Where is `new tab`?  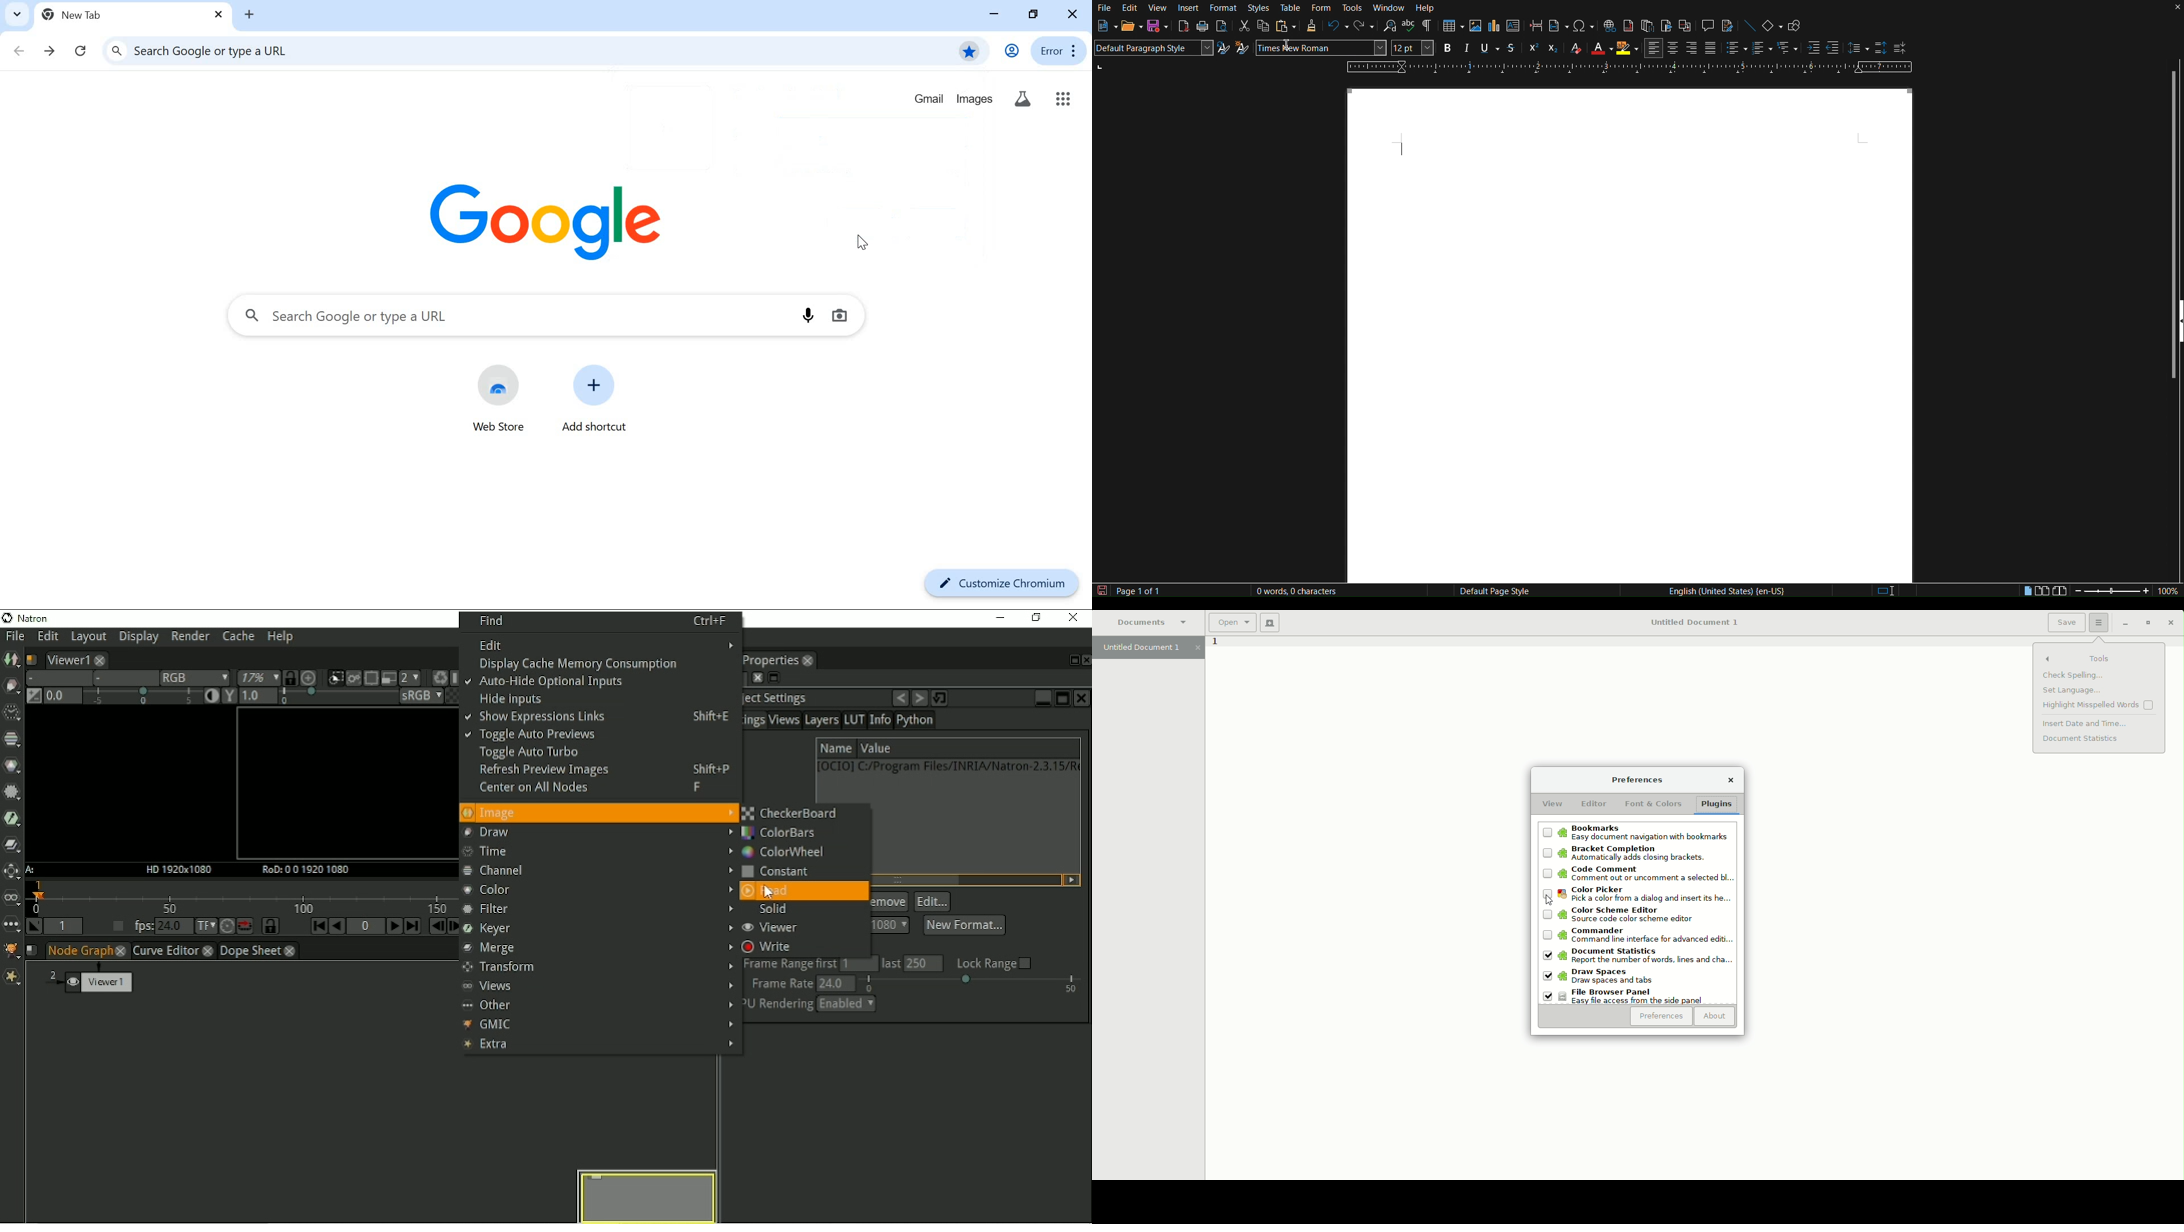 new tab is located at coordinates (249, 14).